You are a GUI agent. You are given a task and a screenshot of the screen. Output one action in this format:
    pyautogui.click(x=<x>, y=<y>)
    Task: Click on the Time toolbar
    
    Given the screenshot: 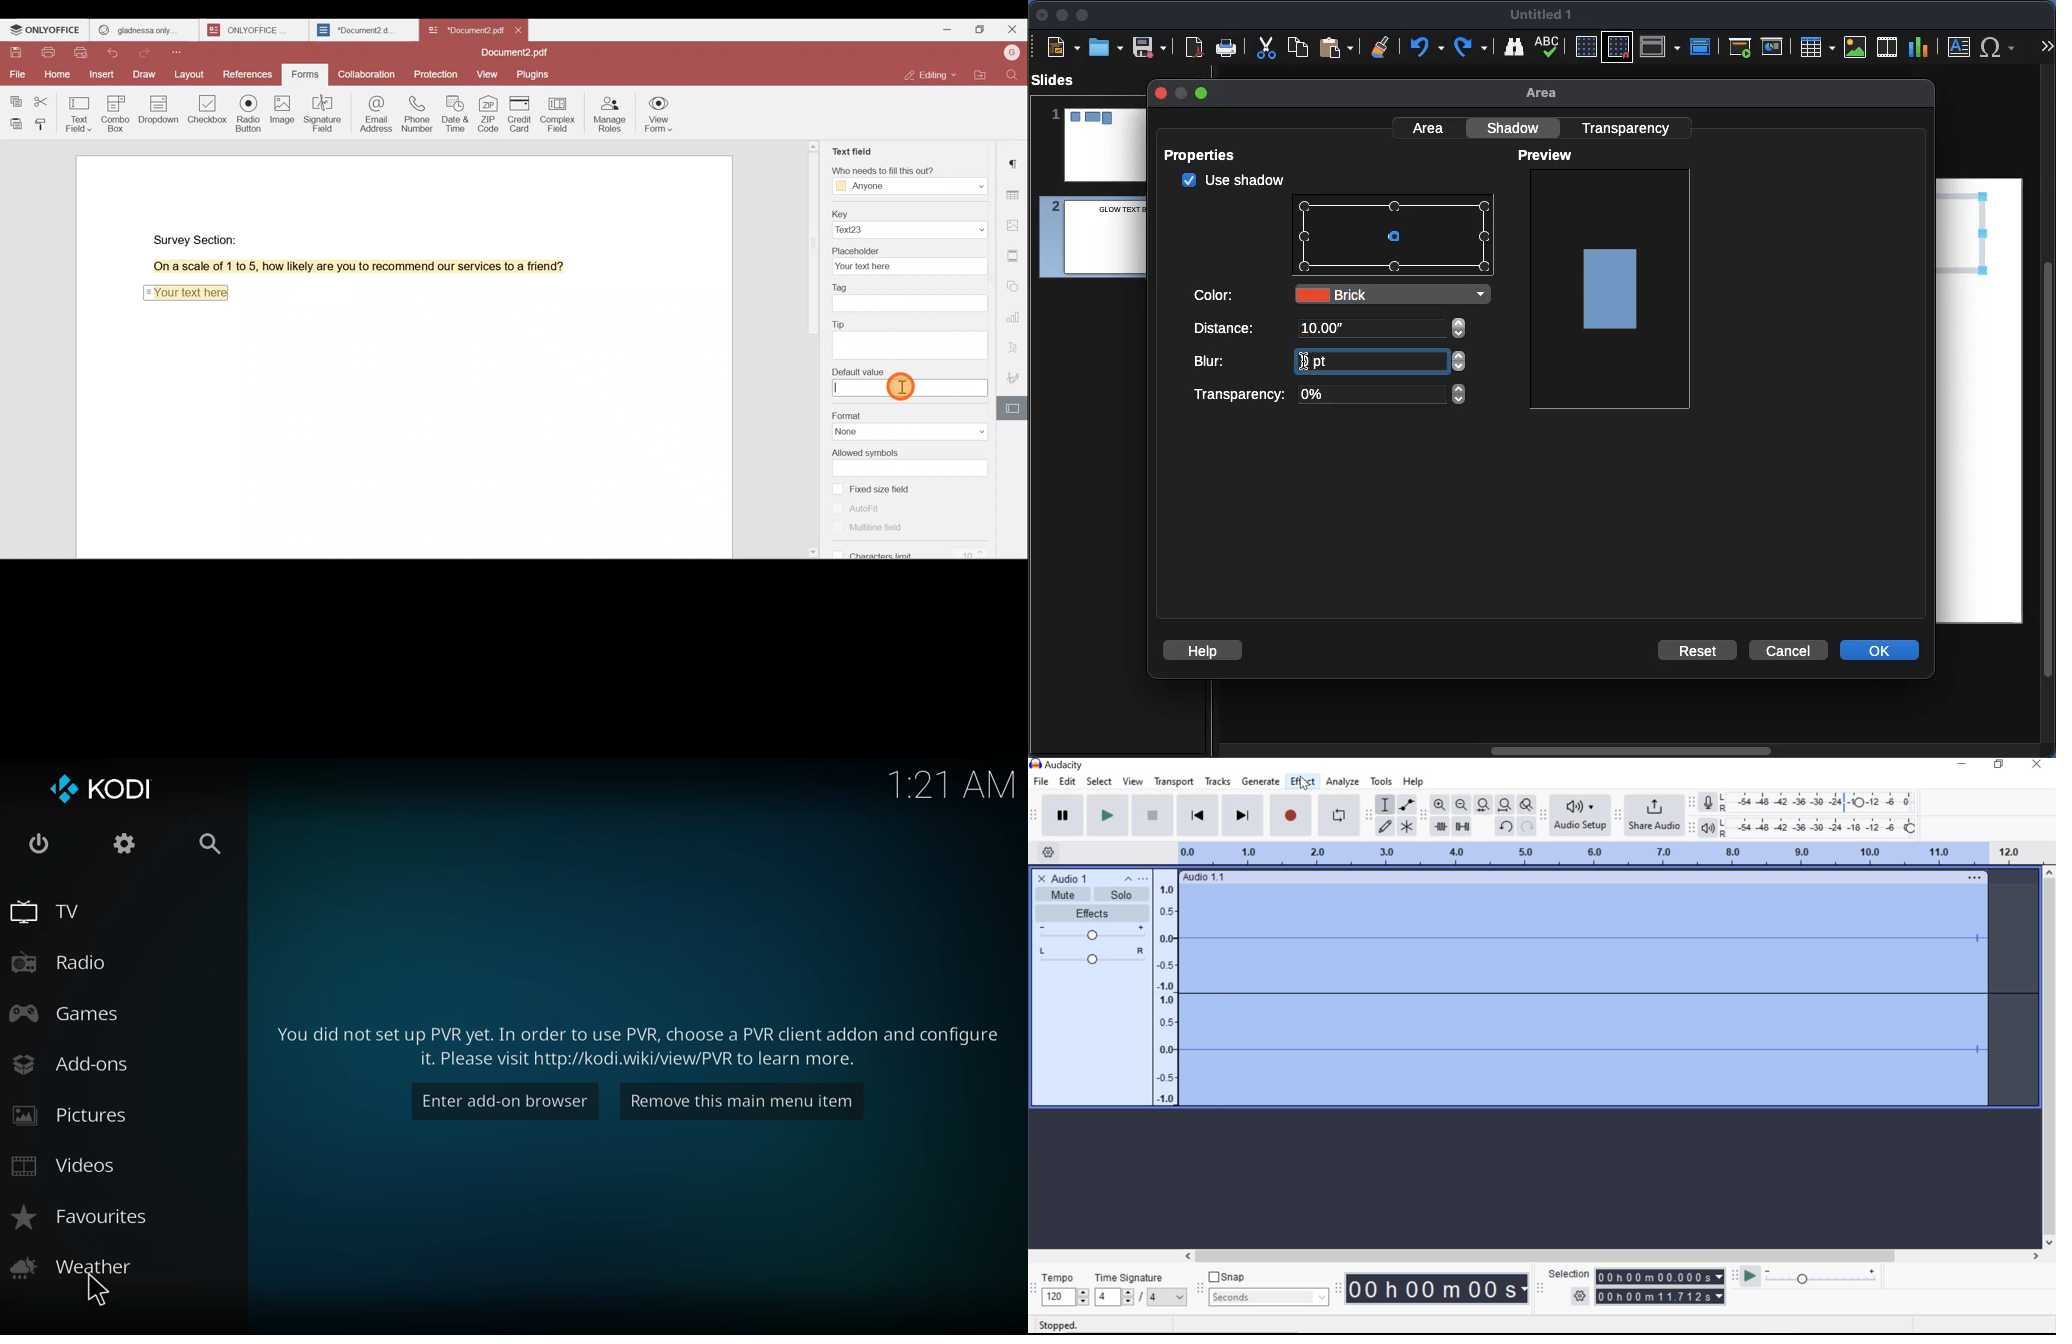 What is the action you would take?
    pyautogui.click(x=1340, y=1288)
    